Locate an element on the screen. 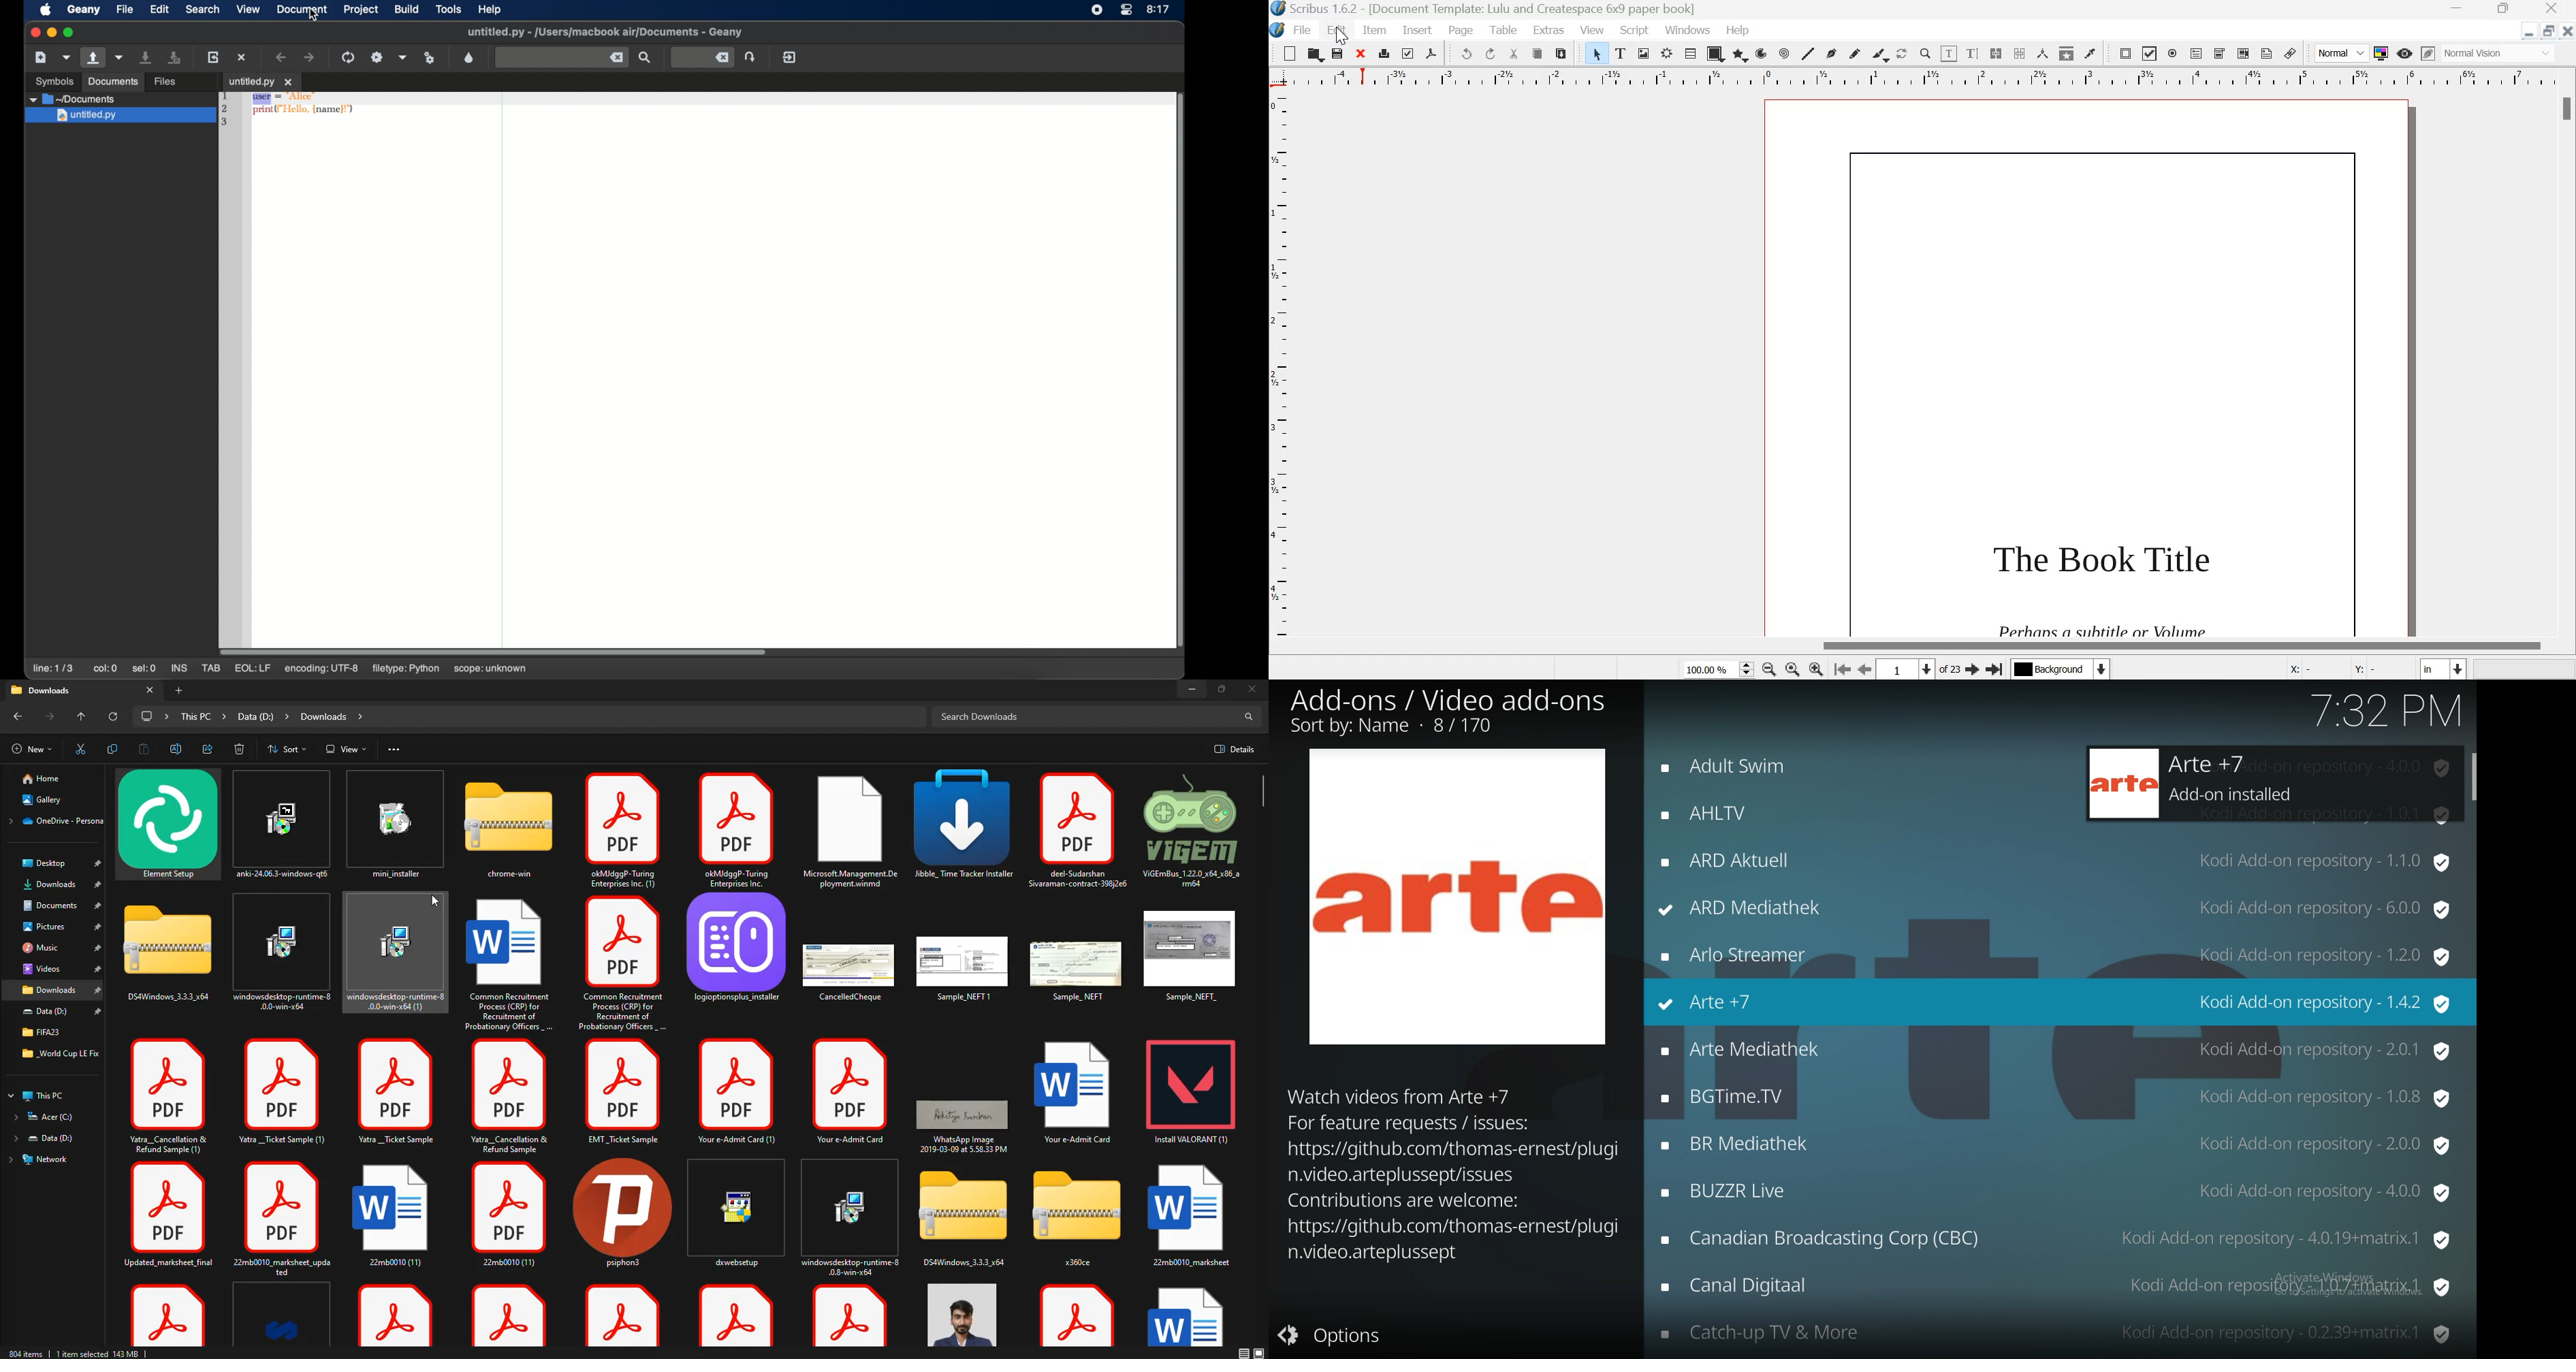  add on is located at coordinates (2056, 1145).